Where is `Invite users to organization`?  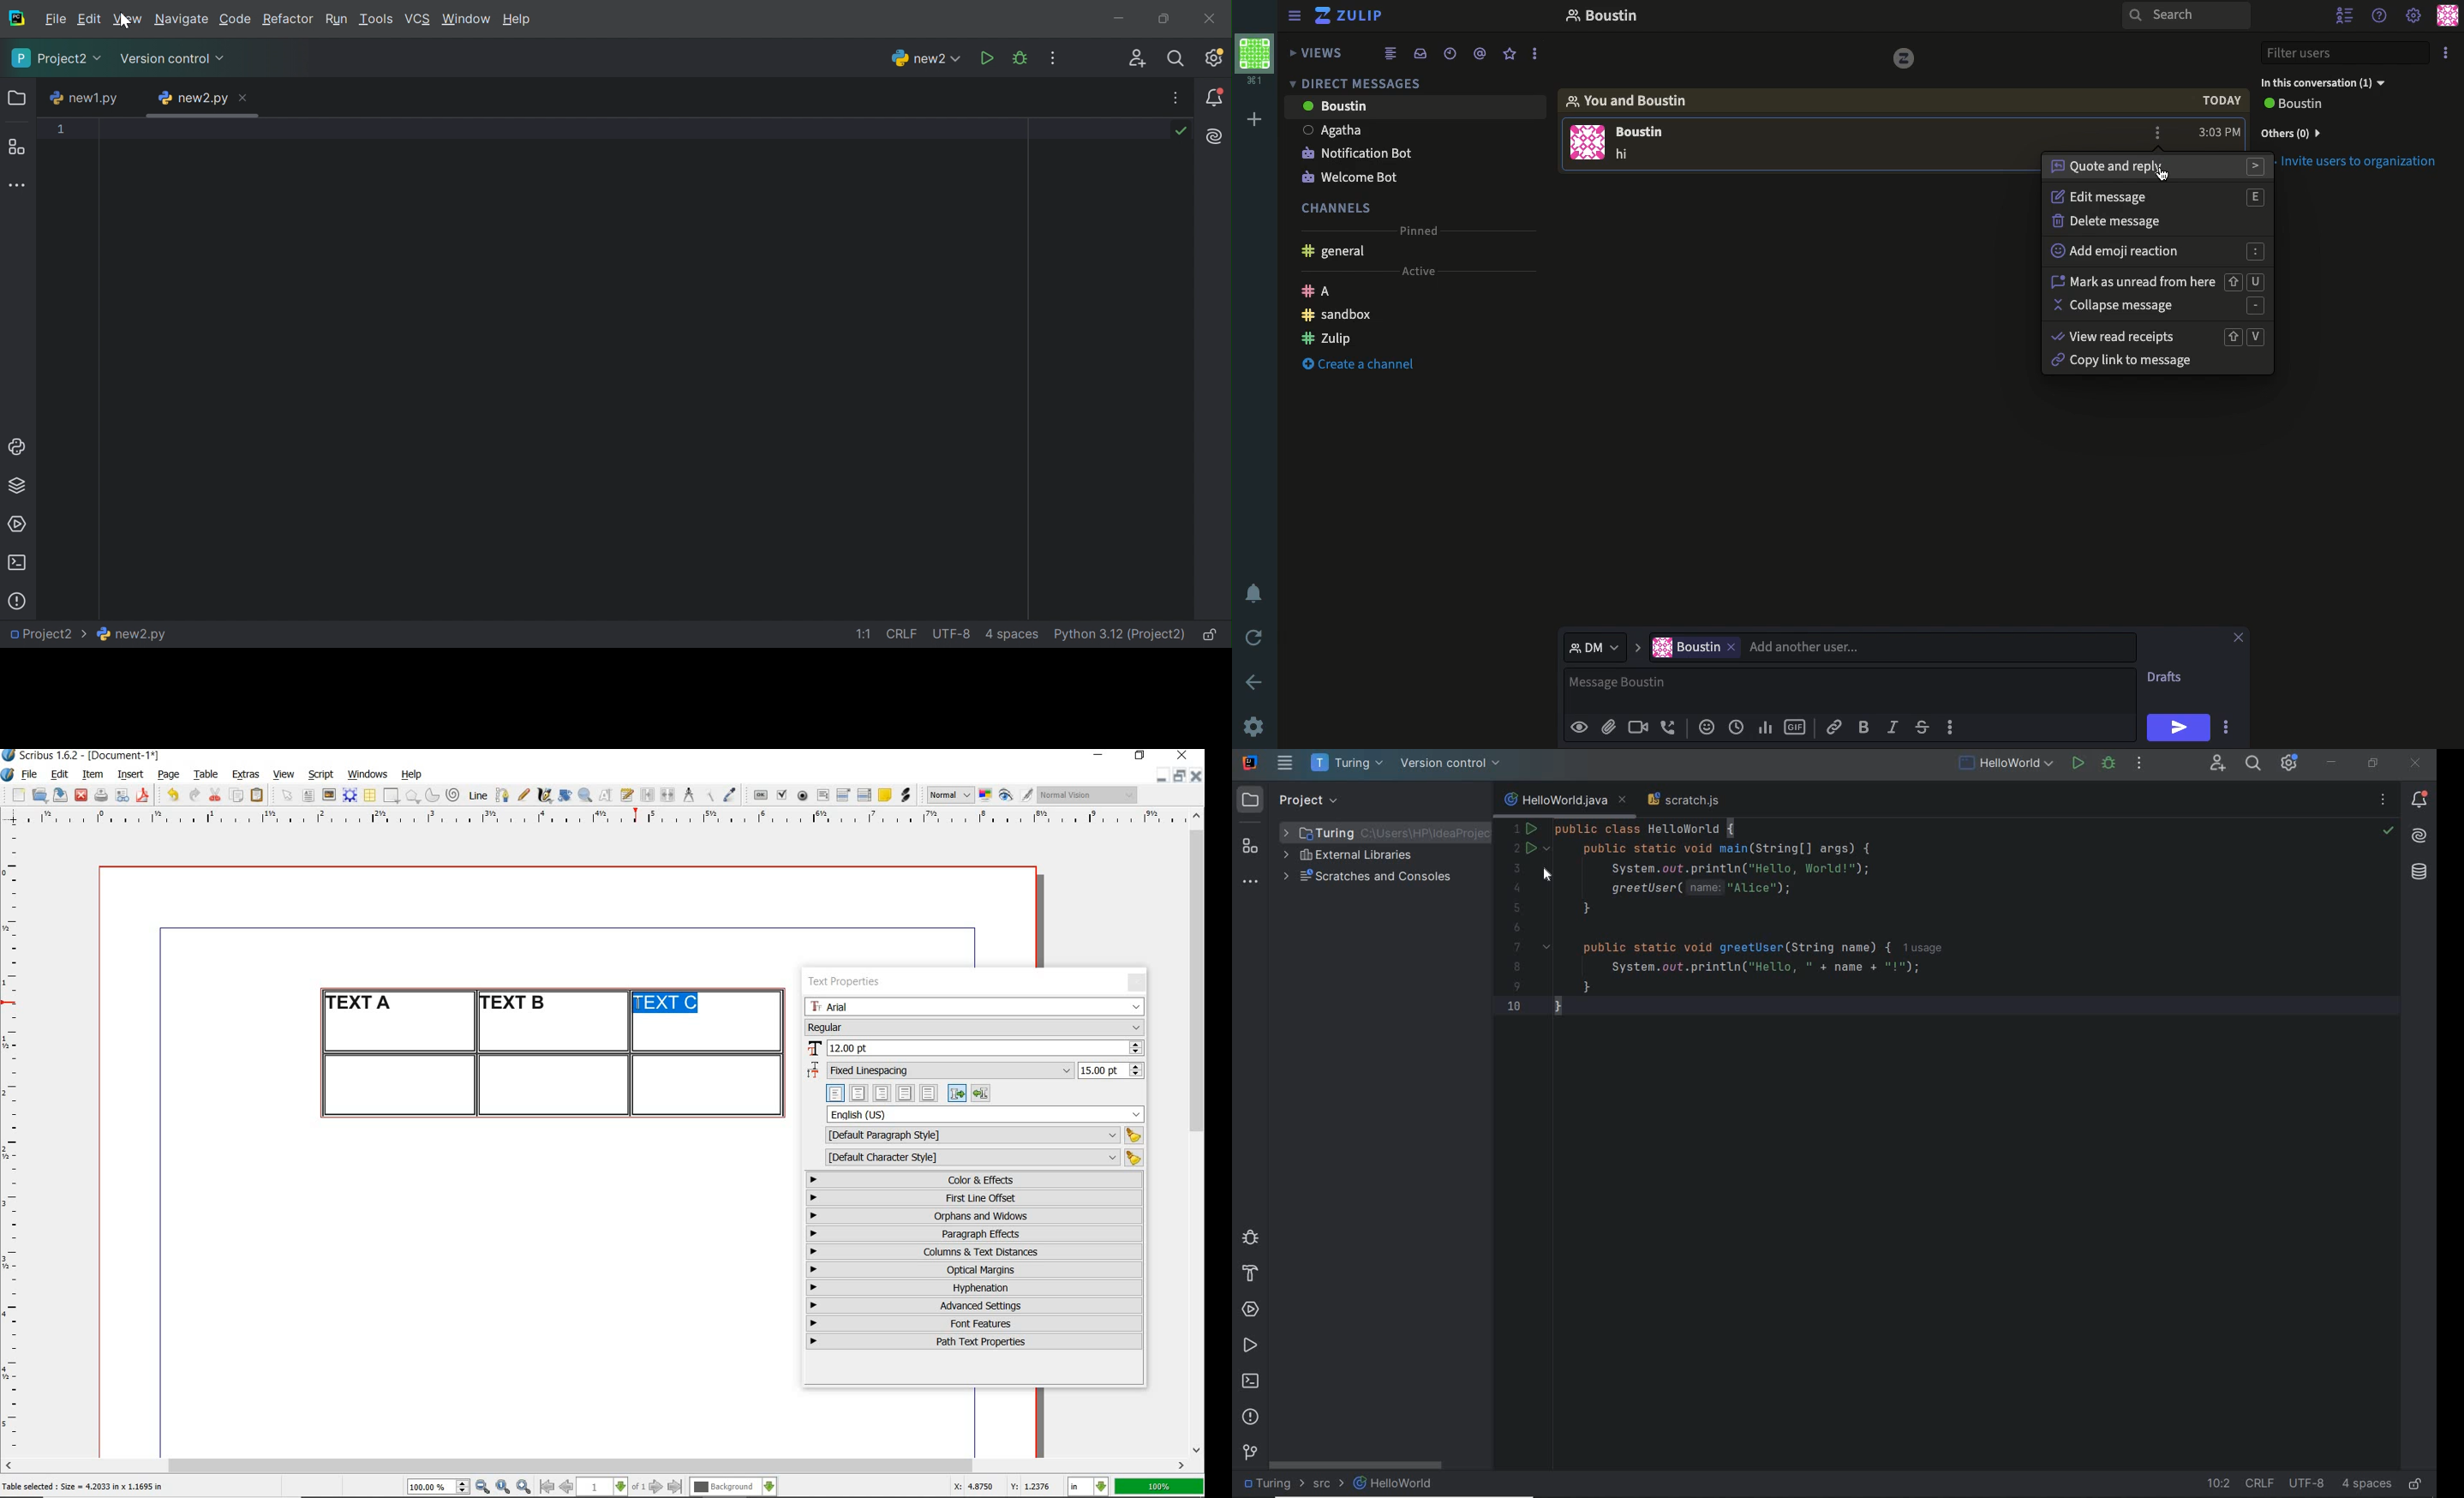 Invite users to organization is located at coordinates (2357, 163).